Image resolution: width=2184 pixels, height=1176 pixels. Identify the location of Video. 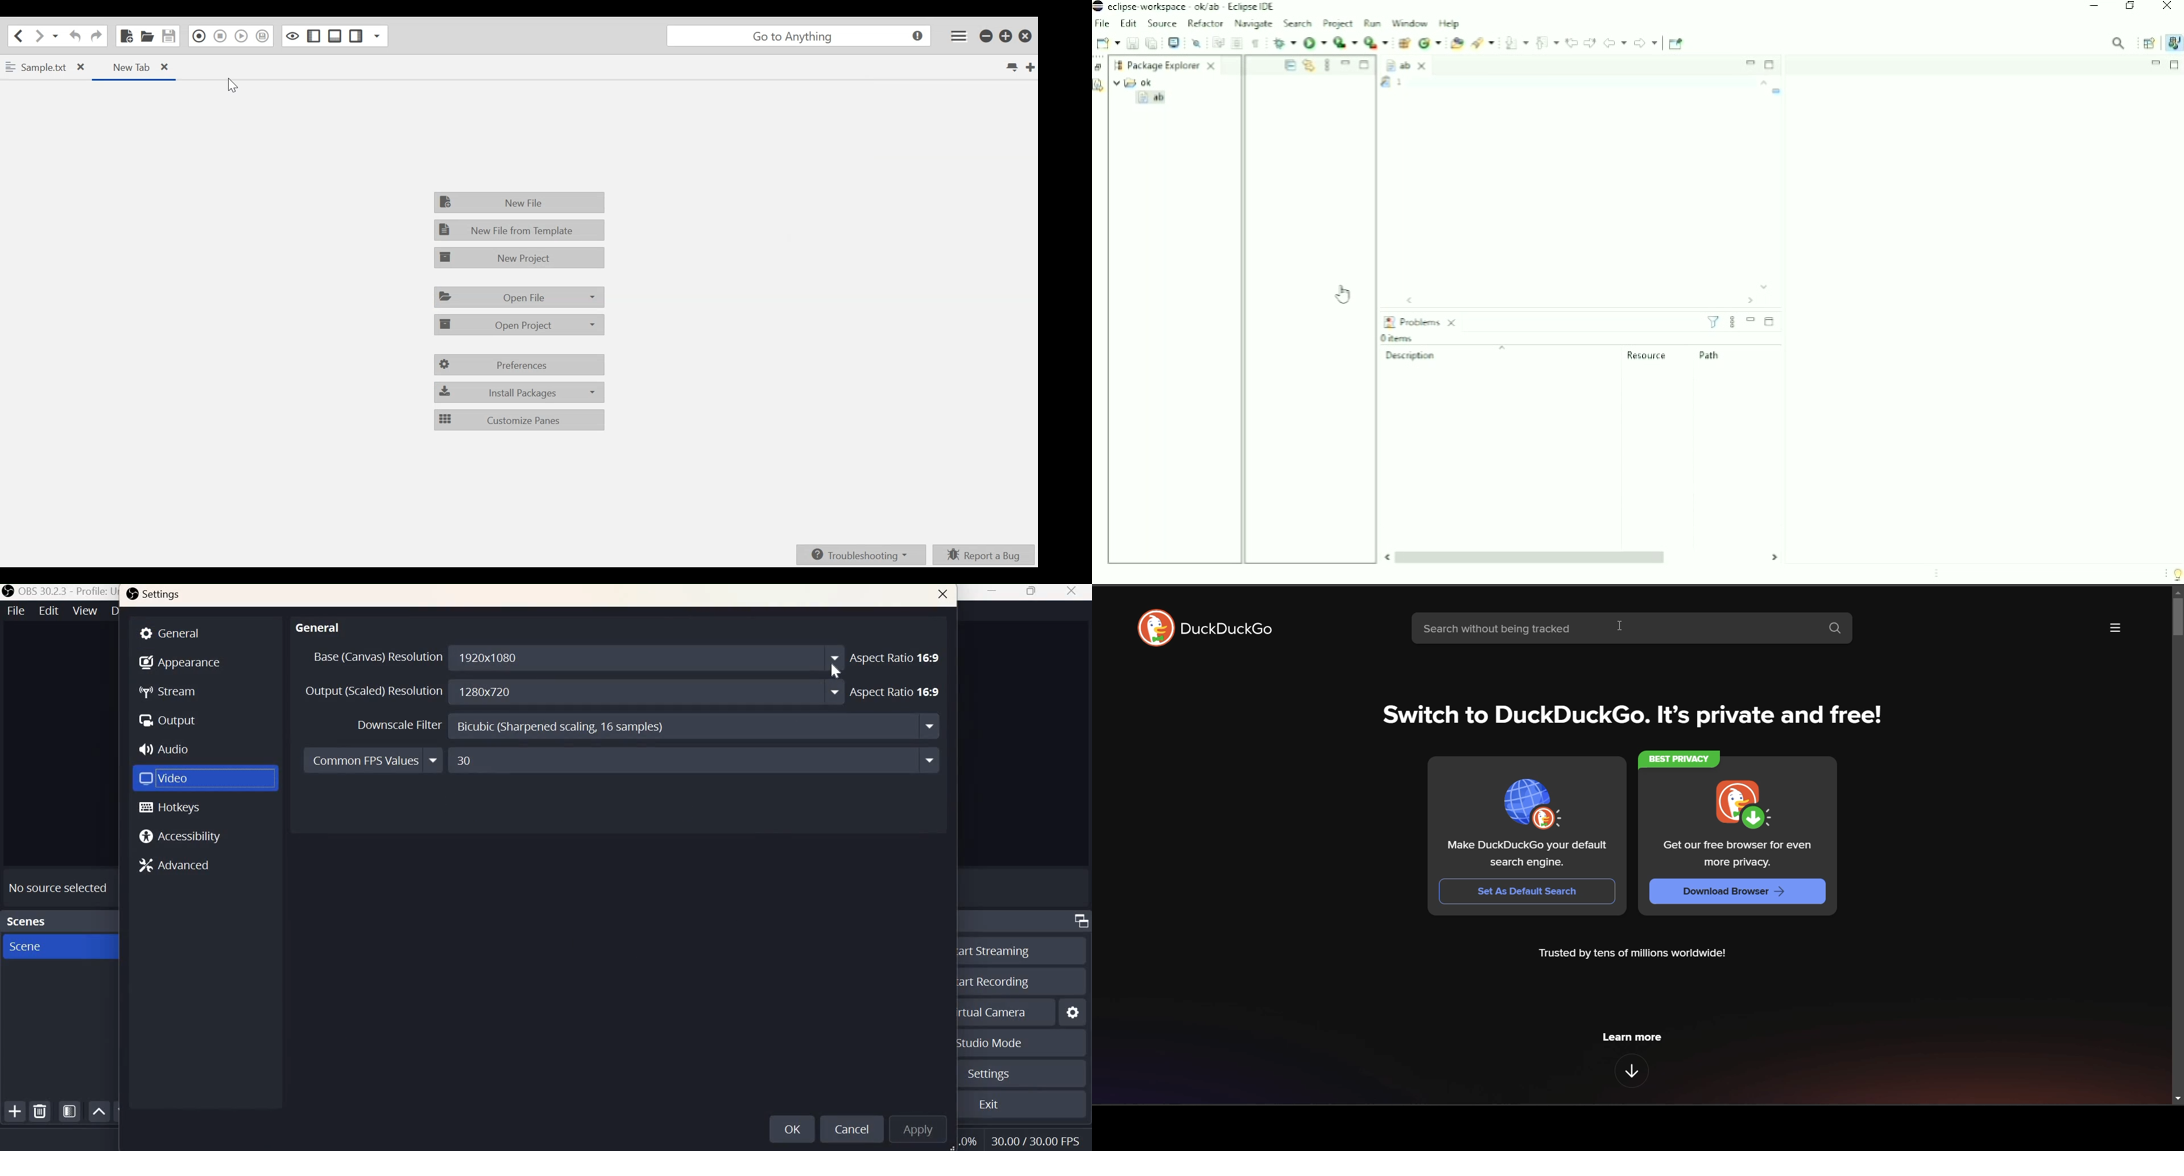
(167, 777).